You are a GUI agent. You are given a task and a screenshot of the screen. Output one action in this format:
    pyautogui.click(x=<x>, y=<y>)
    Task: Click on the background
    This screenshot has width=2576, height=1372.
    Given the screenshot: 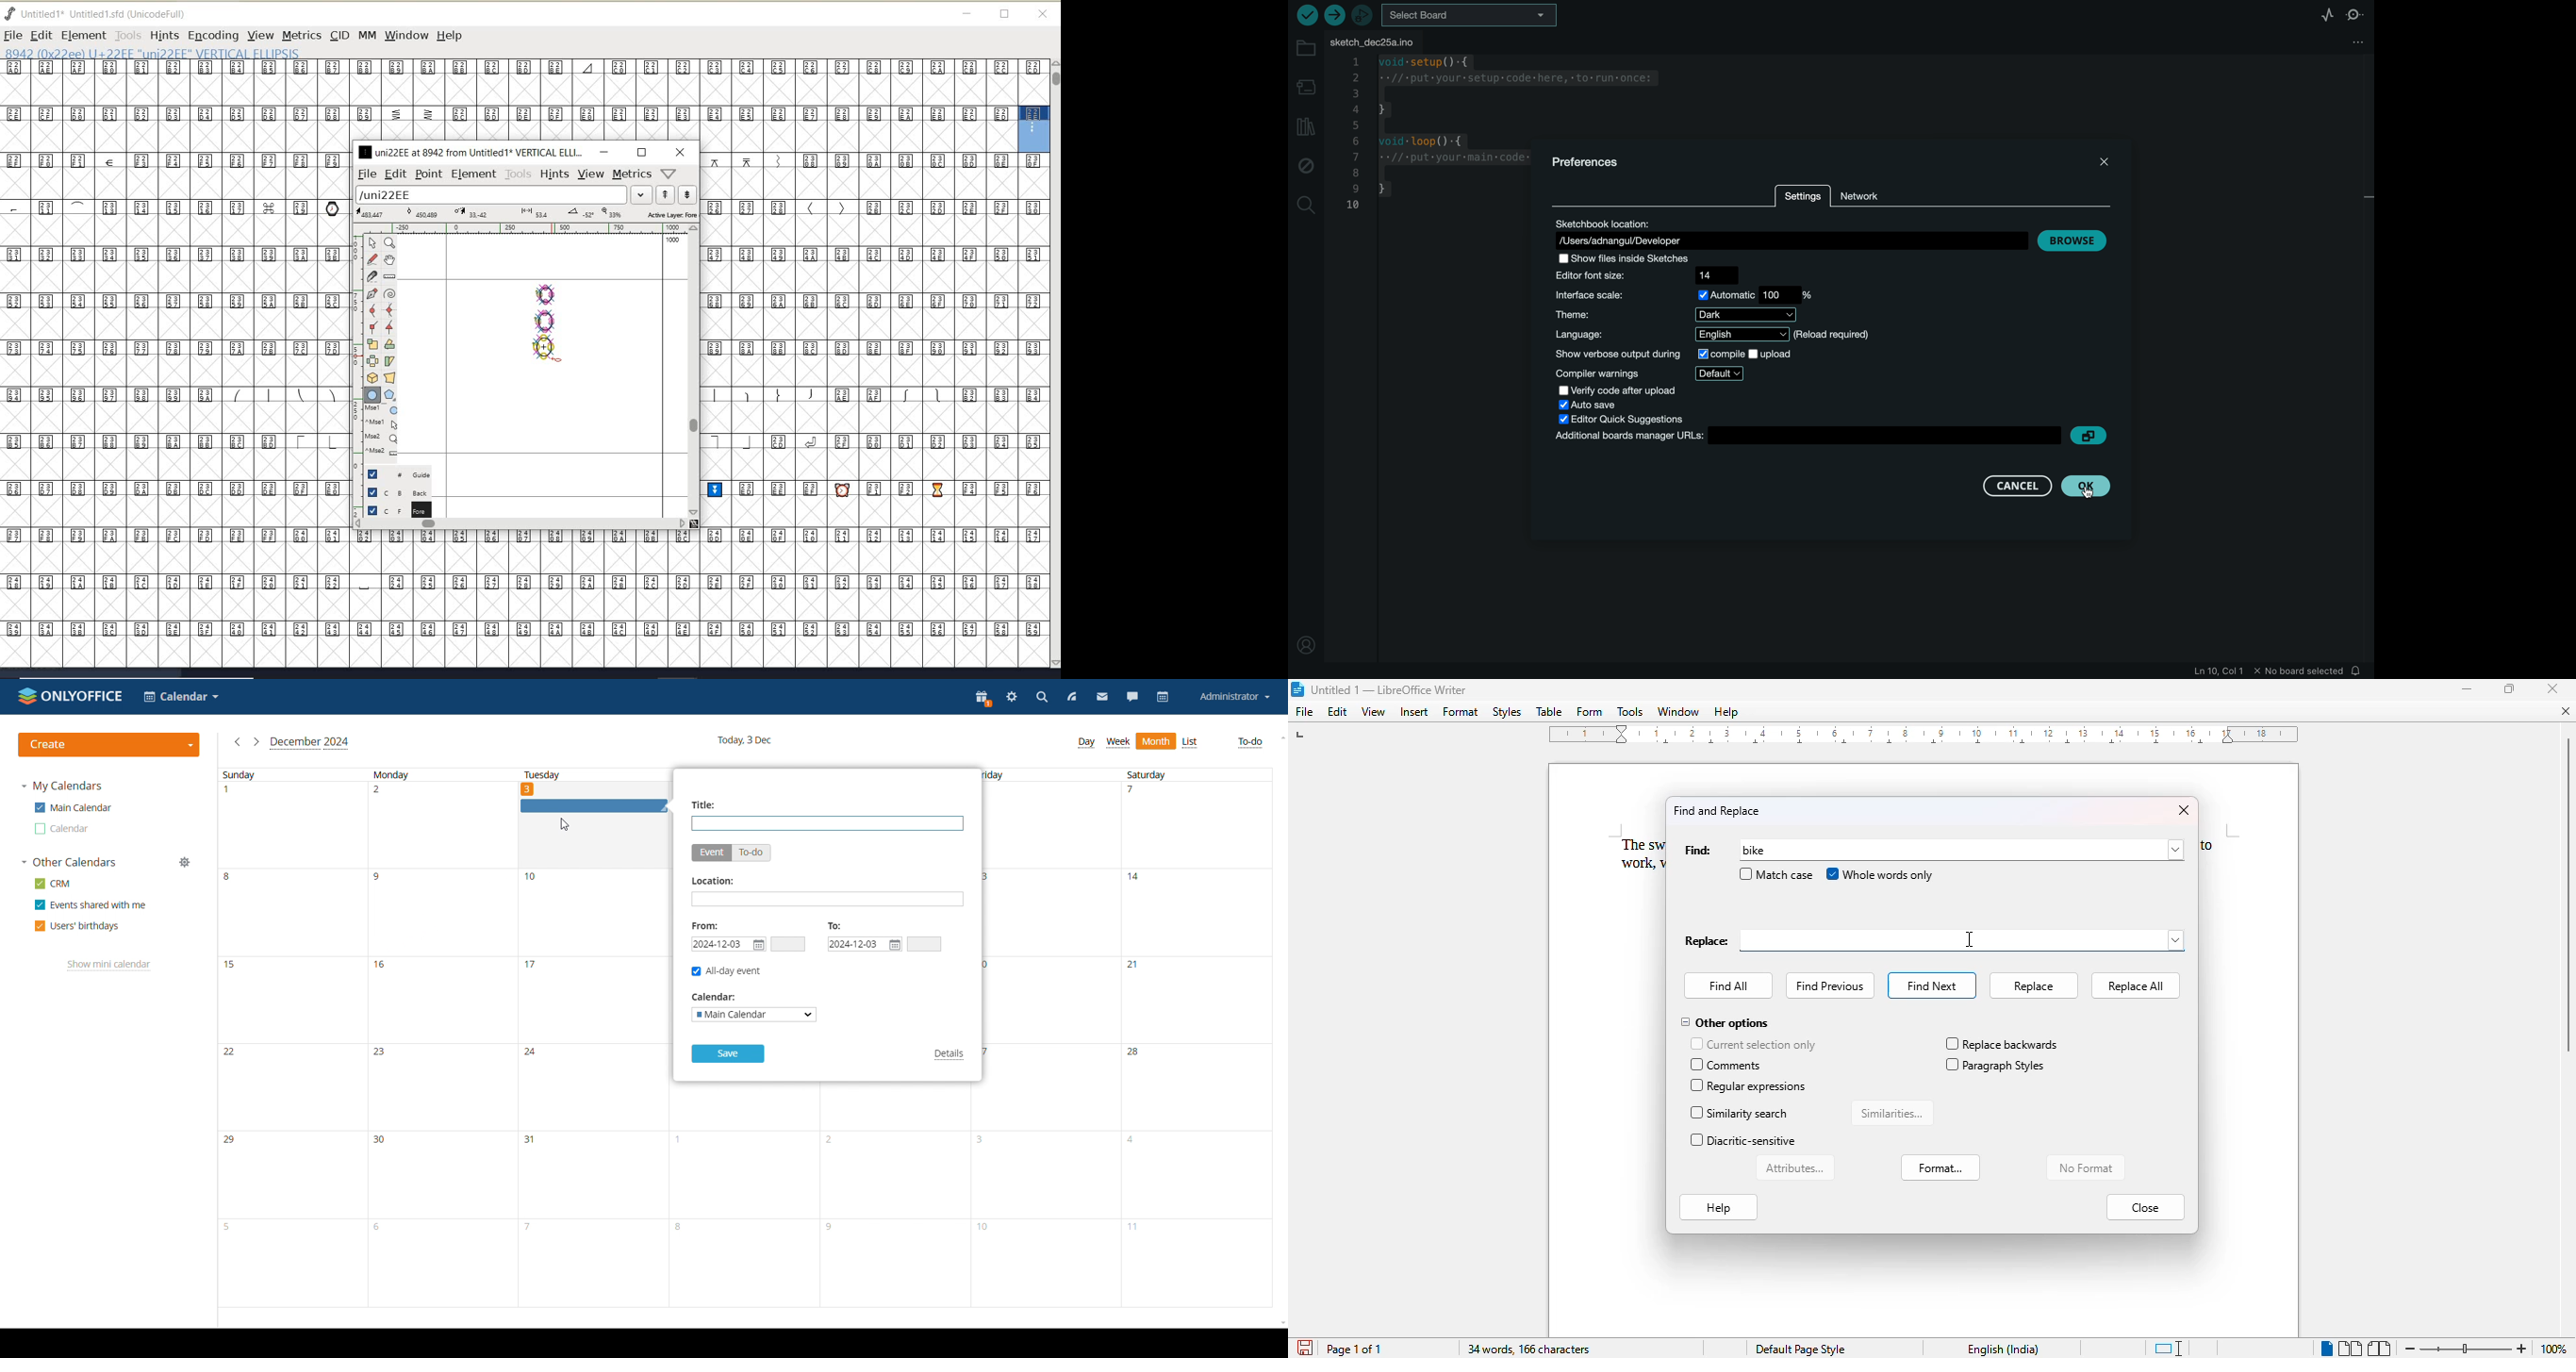 What is the action you would take?
    pyautogui.click(x=400, y=492)
    